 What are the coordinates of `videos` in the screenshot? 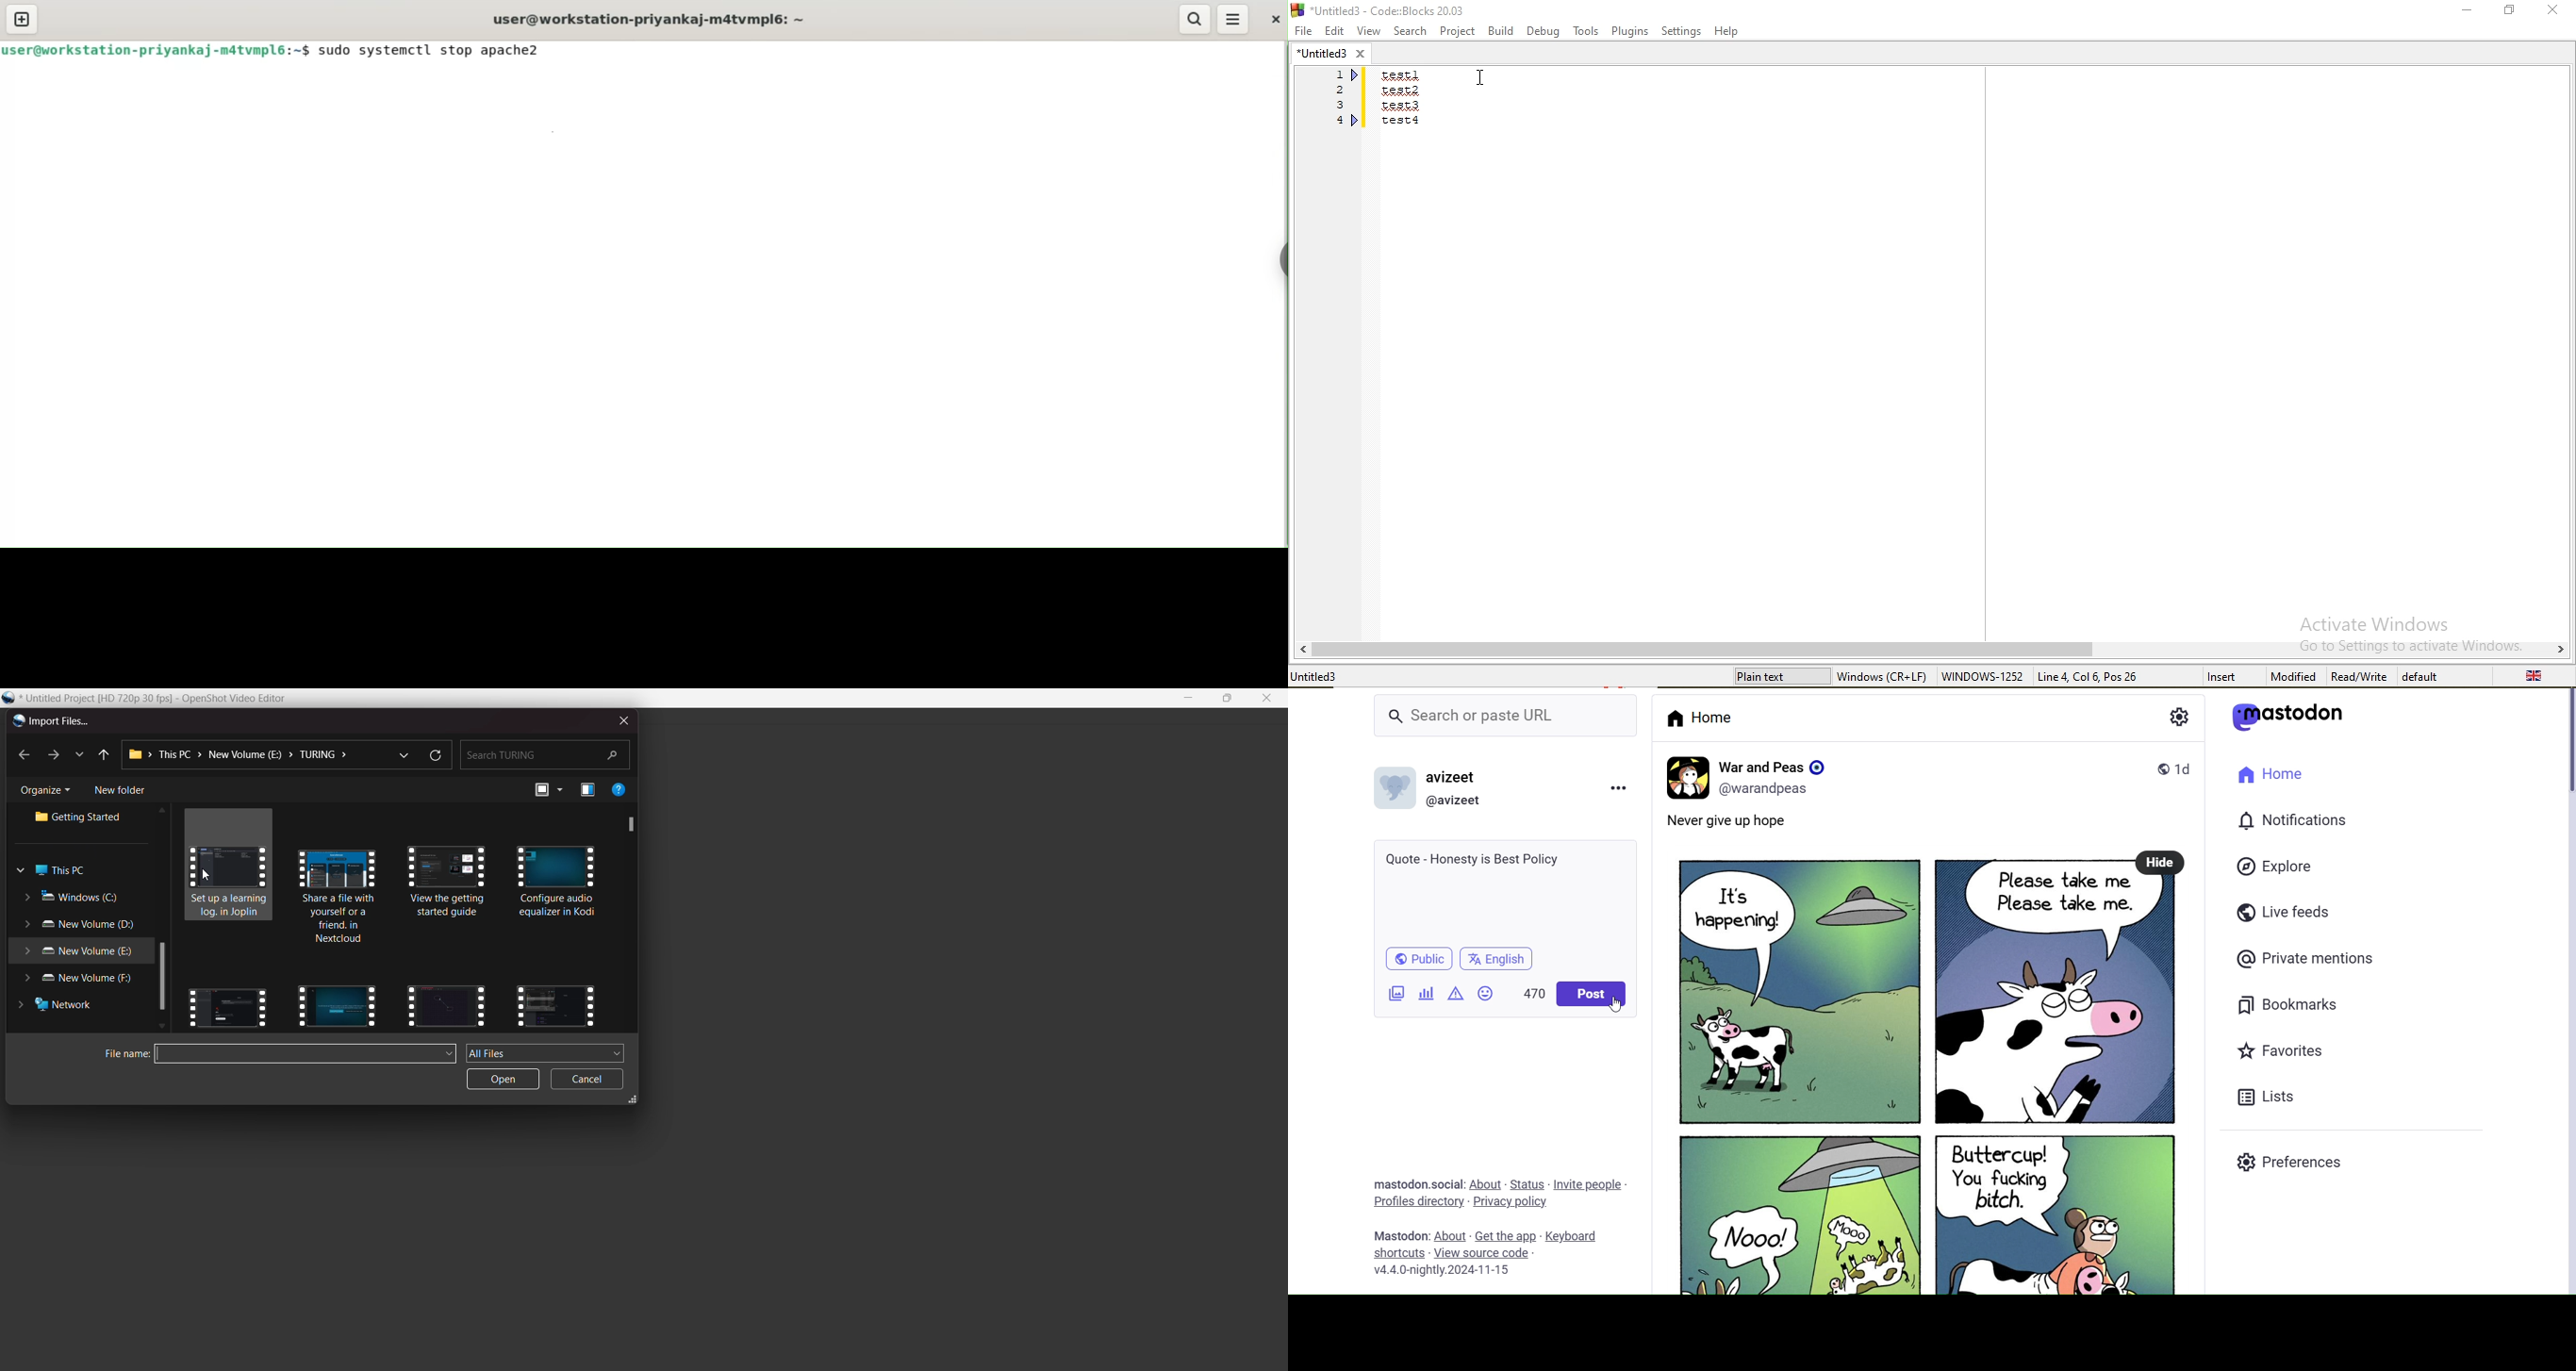 It's located at (447, 1004).